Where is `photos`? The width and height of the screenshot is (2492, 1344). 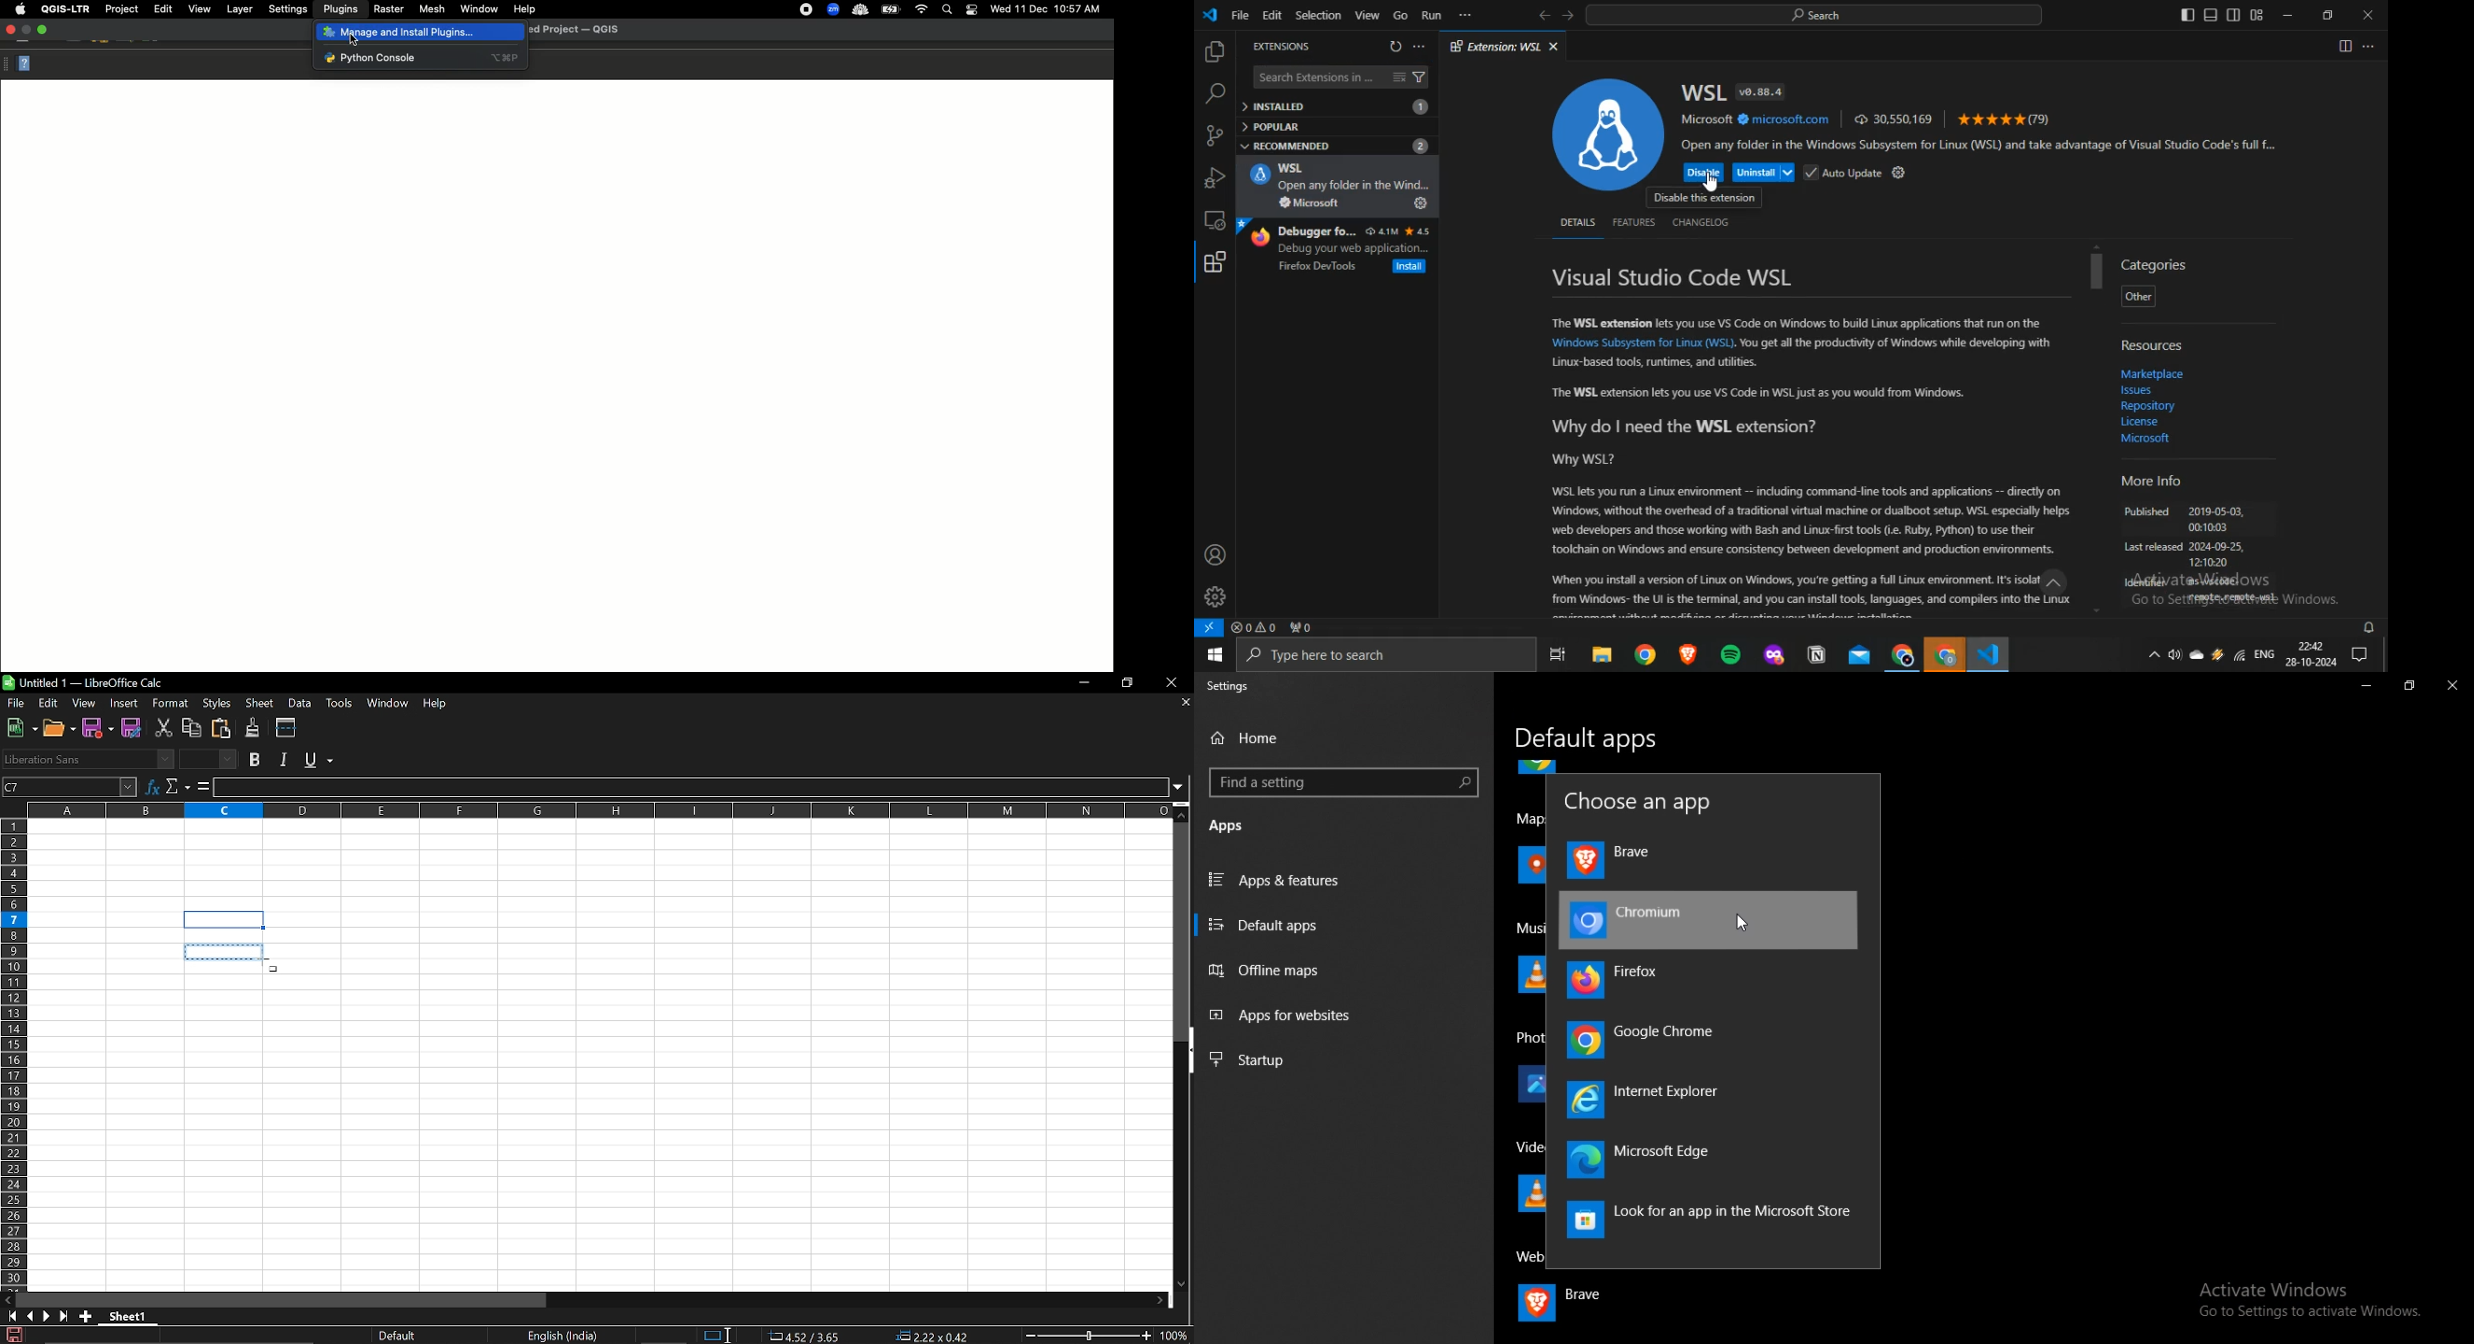 photos is located at coordinates (1533, 1085).